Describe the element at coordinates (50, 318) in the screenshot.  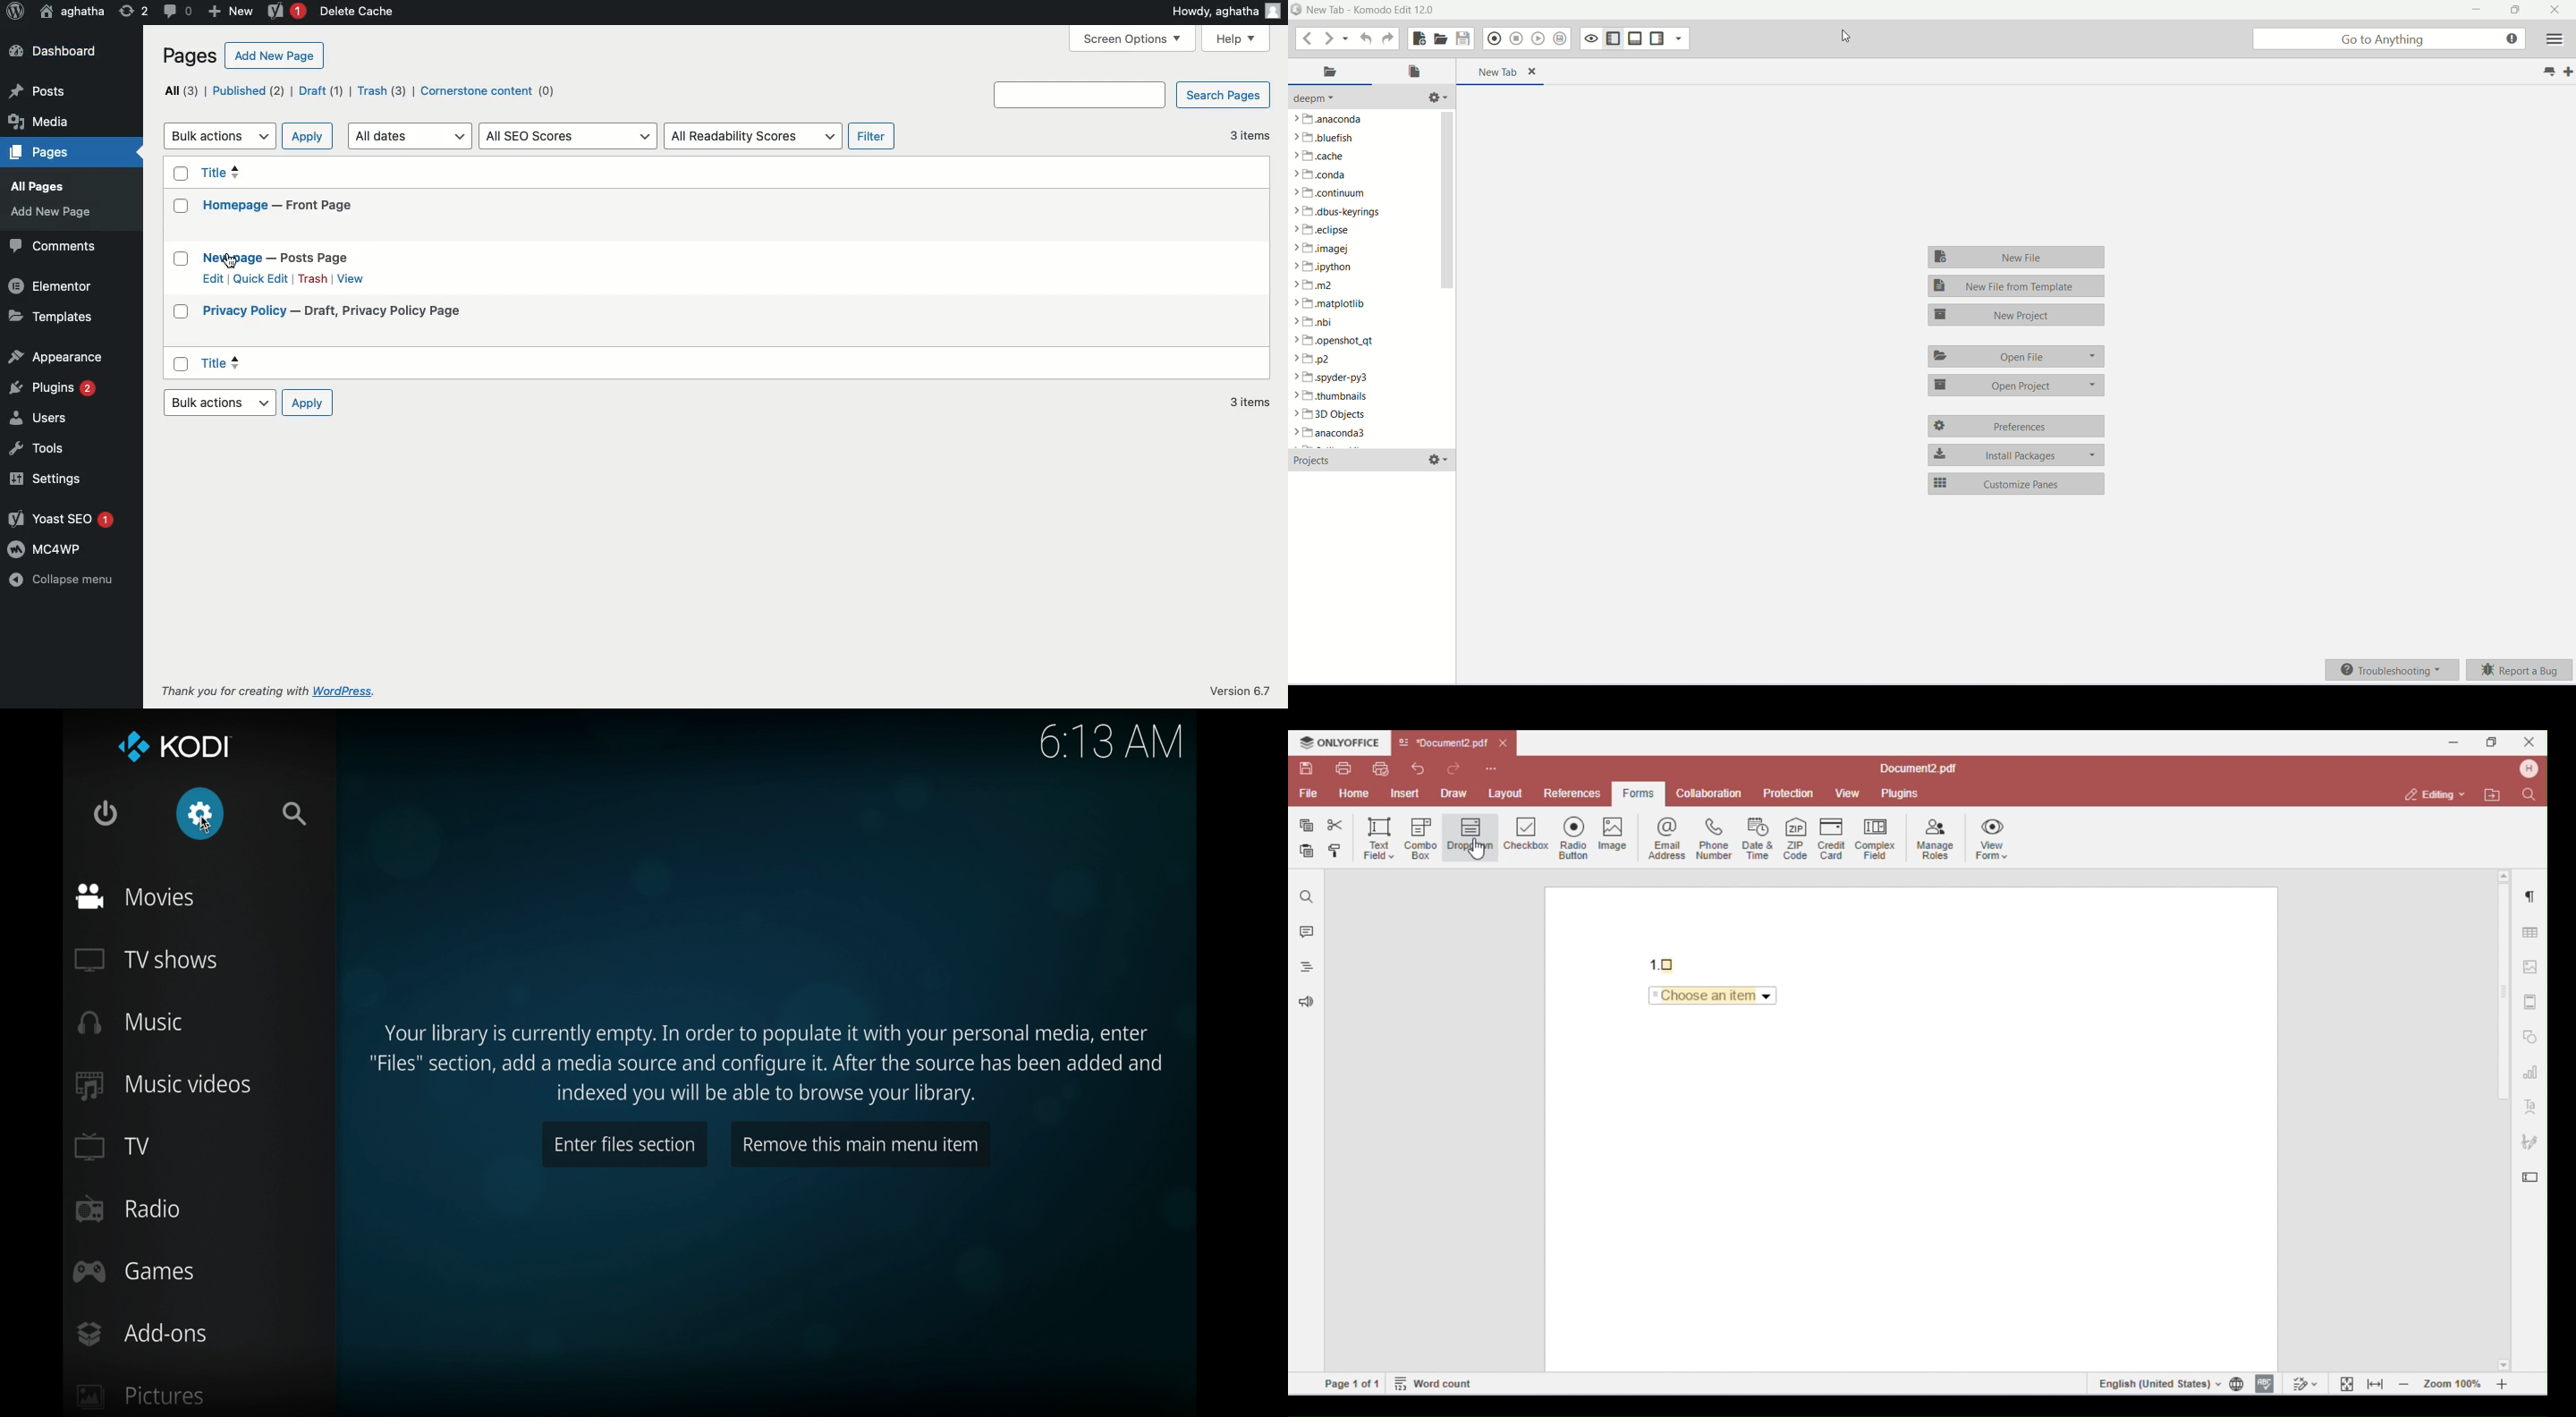
I see `Templates` at that location.